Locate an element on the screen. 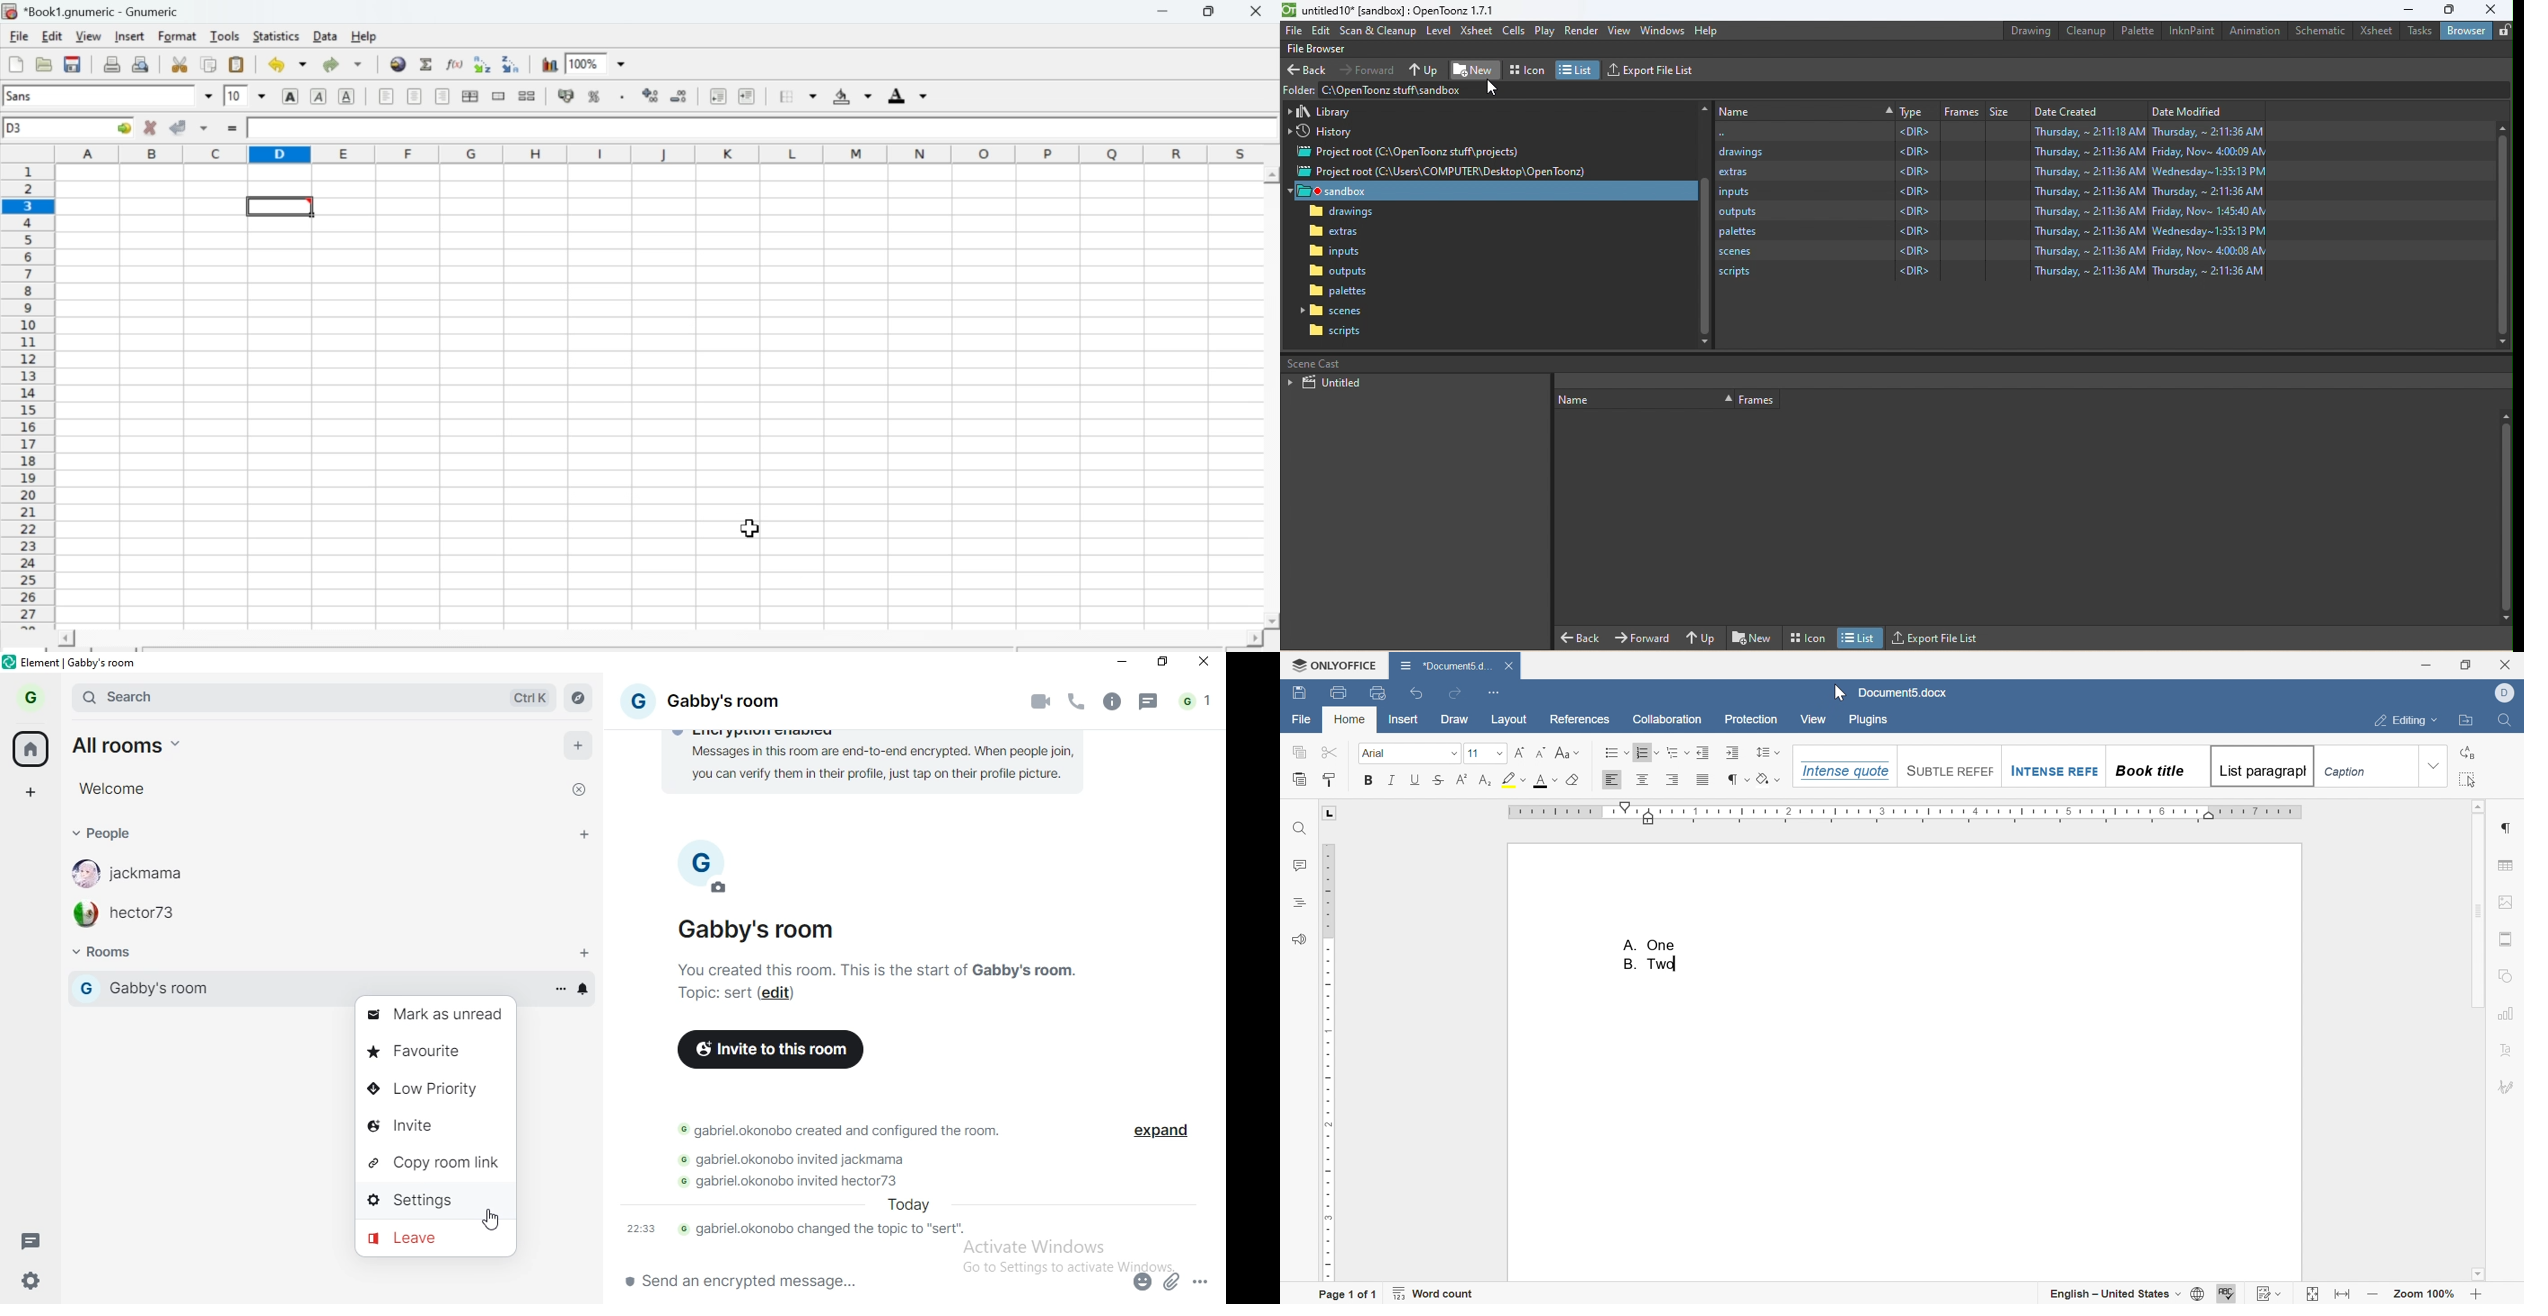  hector73 is located at coordinates (149, 917).